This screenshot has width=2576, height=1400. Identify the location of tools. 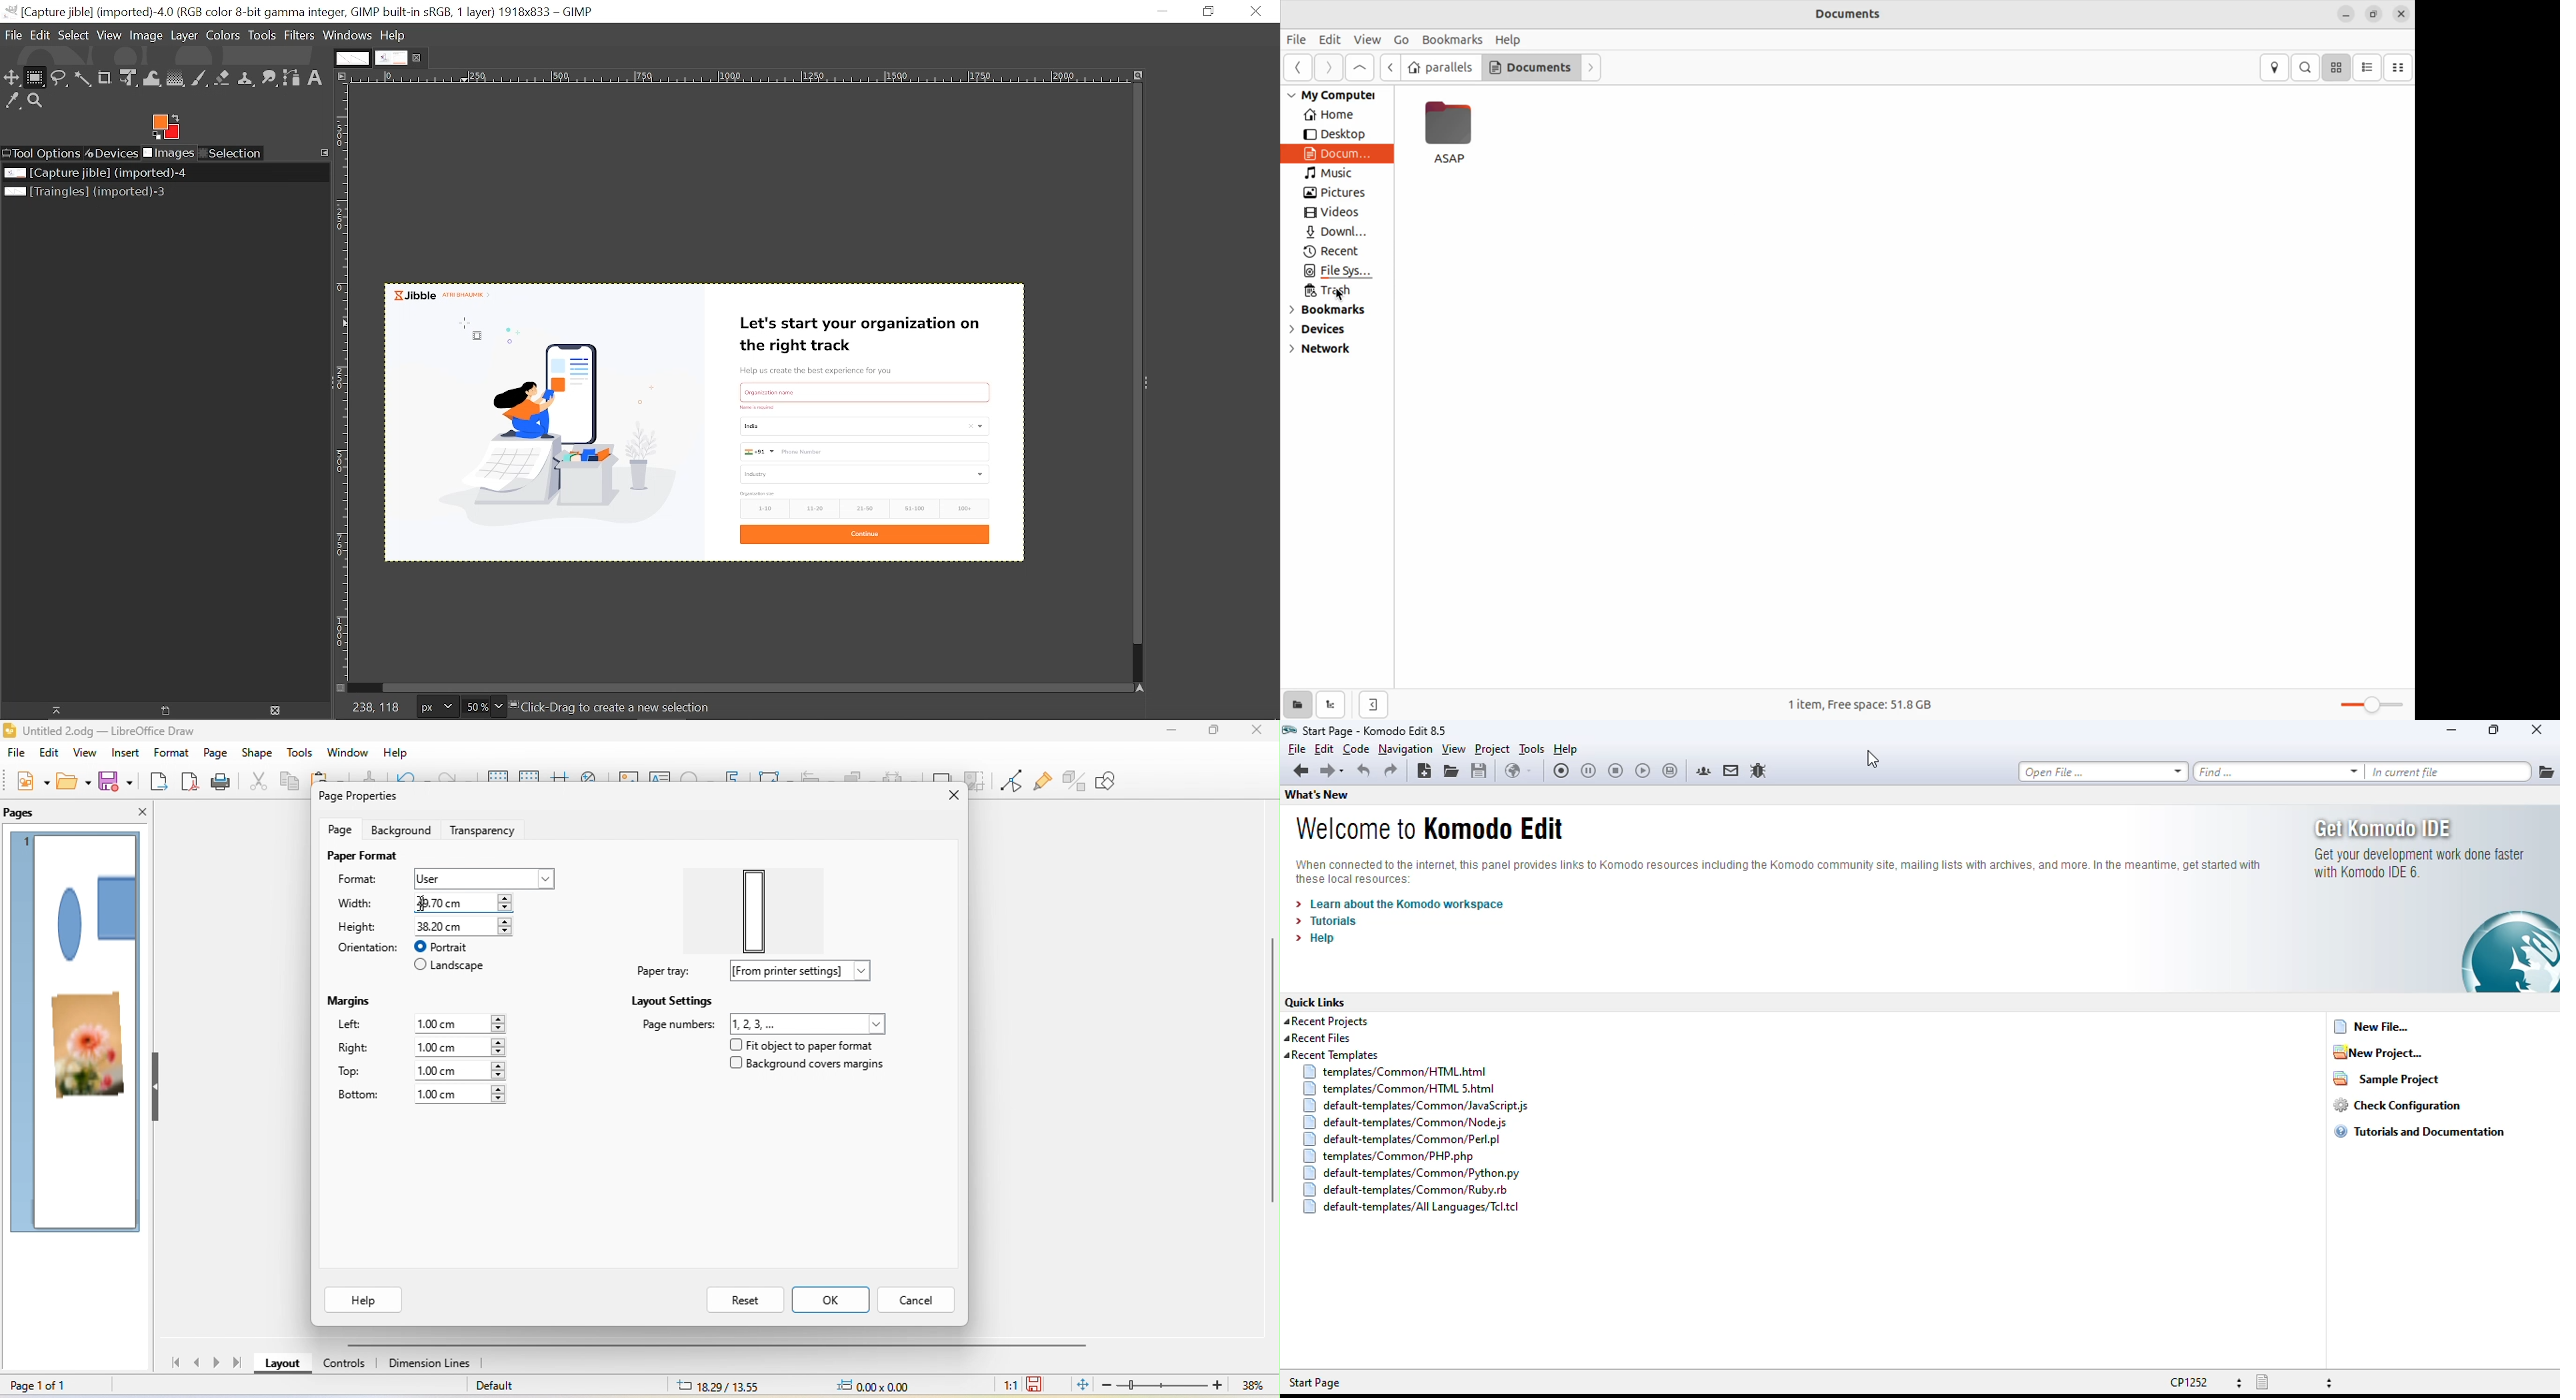
(1532, 749).